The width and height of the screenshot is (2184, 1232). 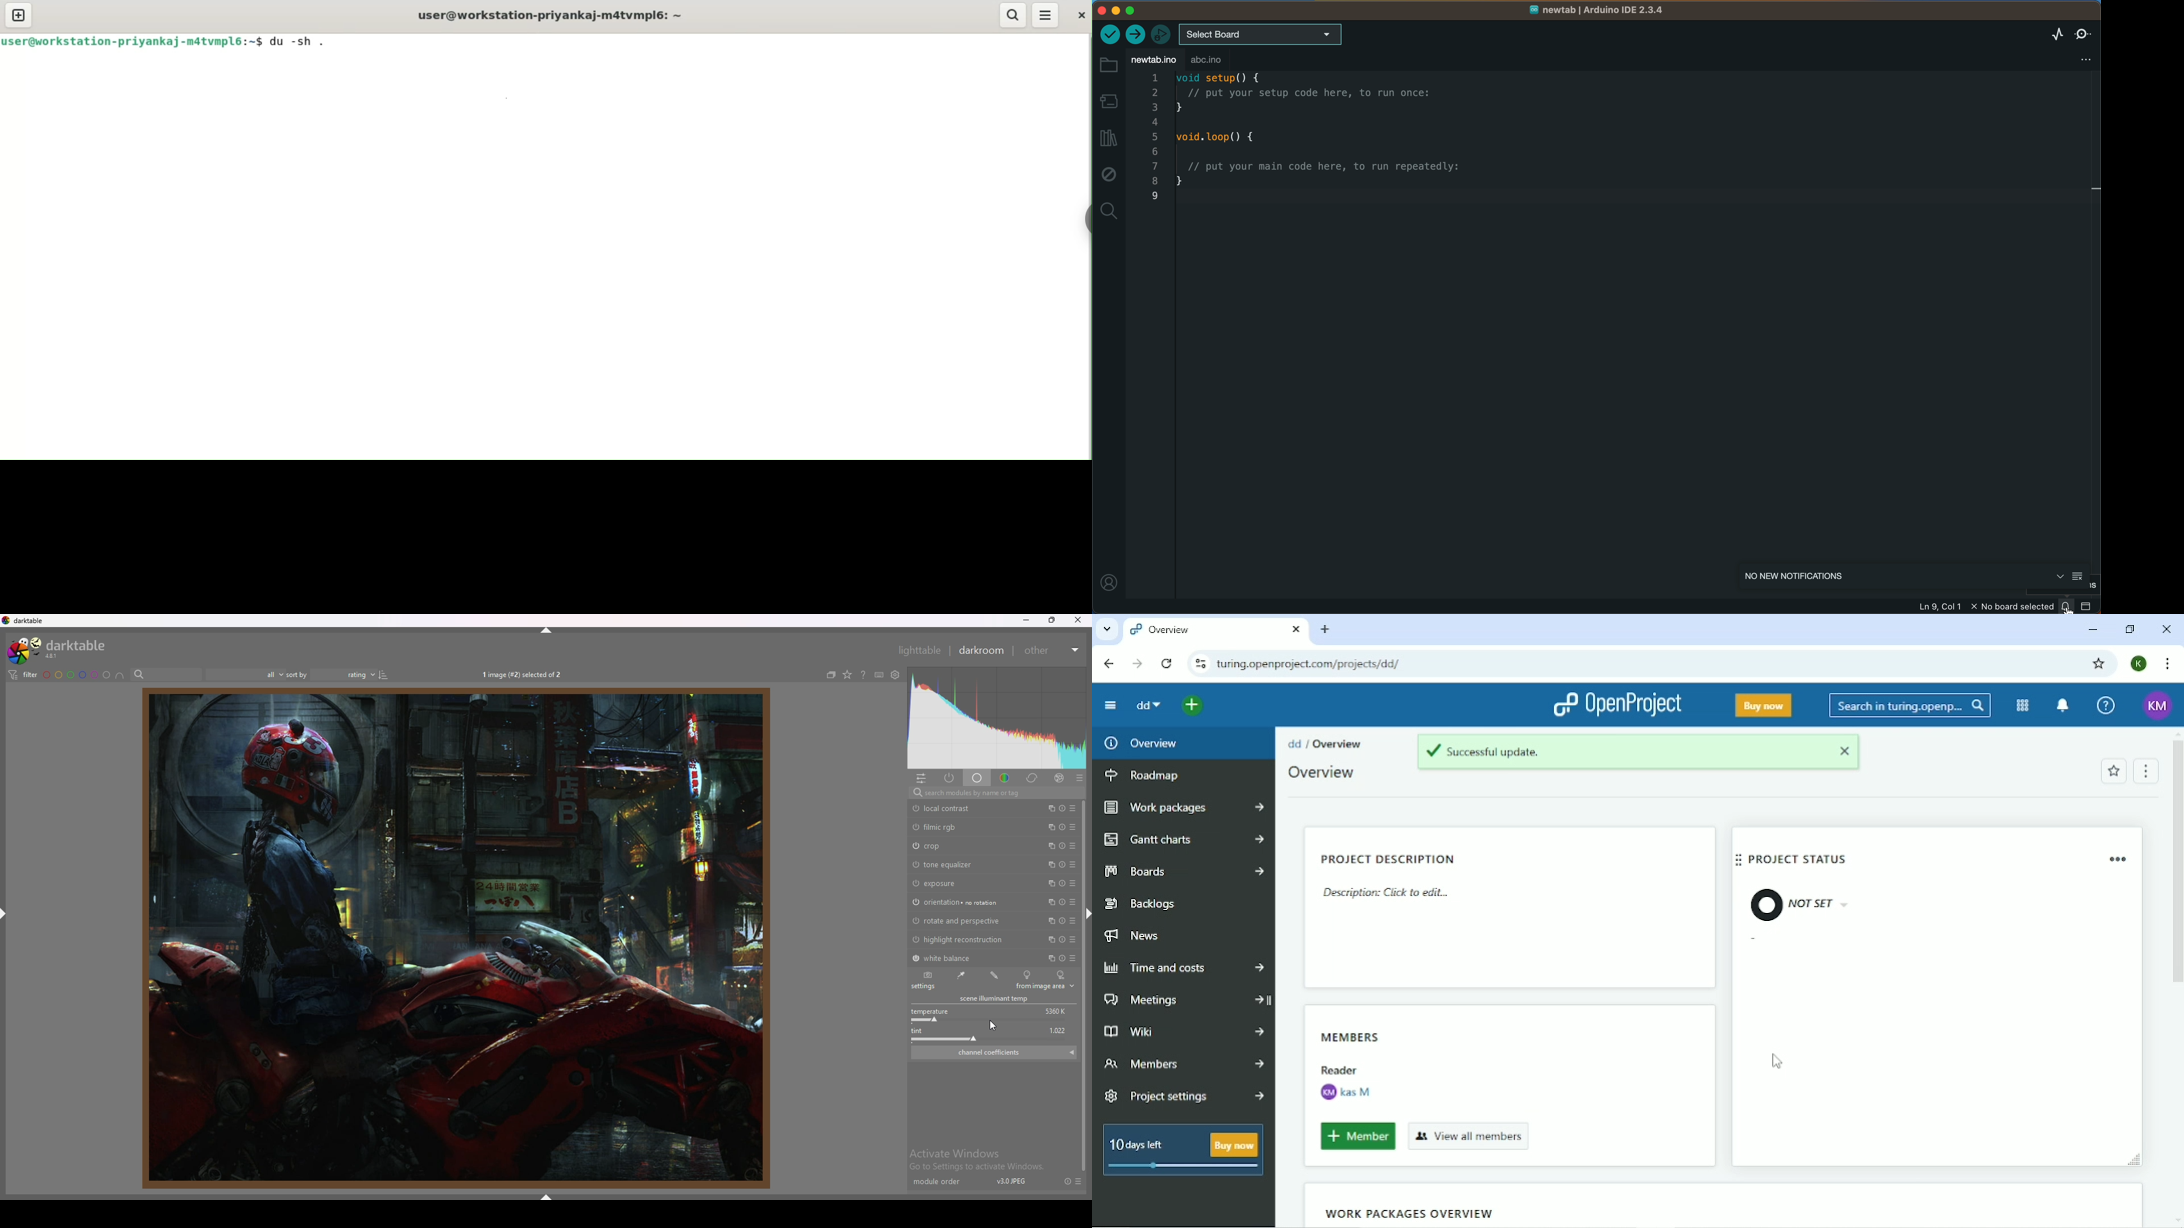 I want to click on debugger, so click(x=1162, y=33).